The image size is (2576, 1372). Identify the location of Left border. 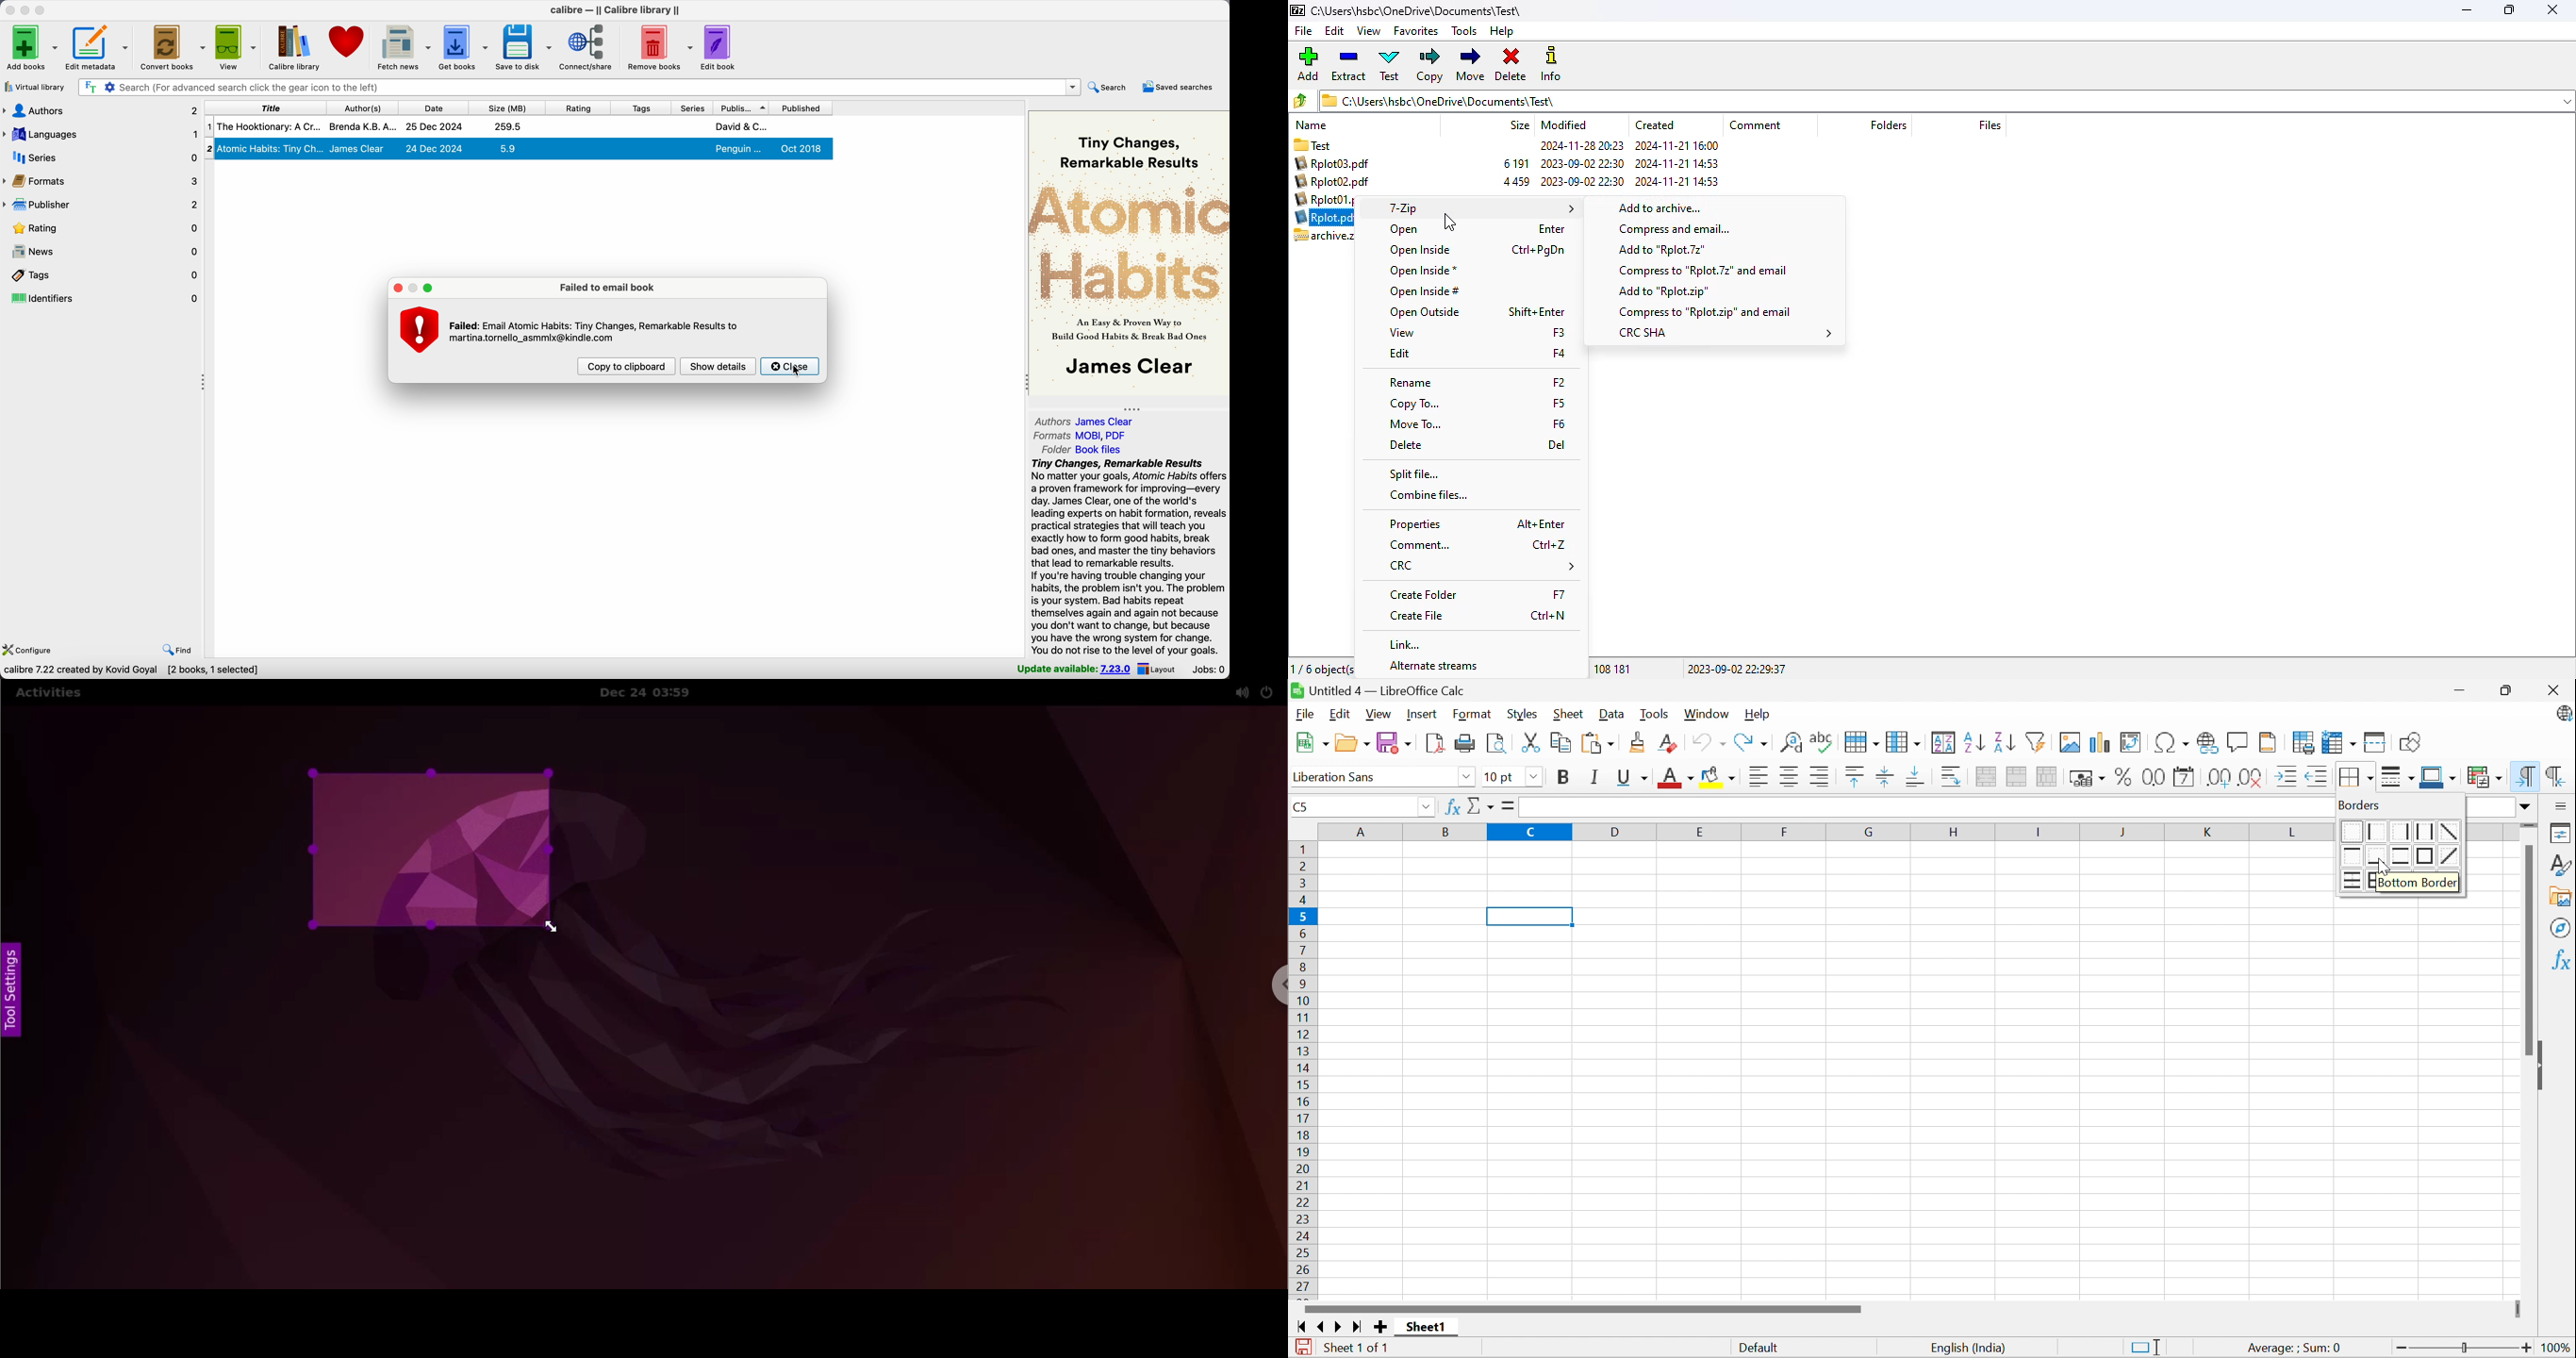
(2378, 833).